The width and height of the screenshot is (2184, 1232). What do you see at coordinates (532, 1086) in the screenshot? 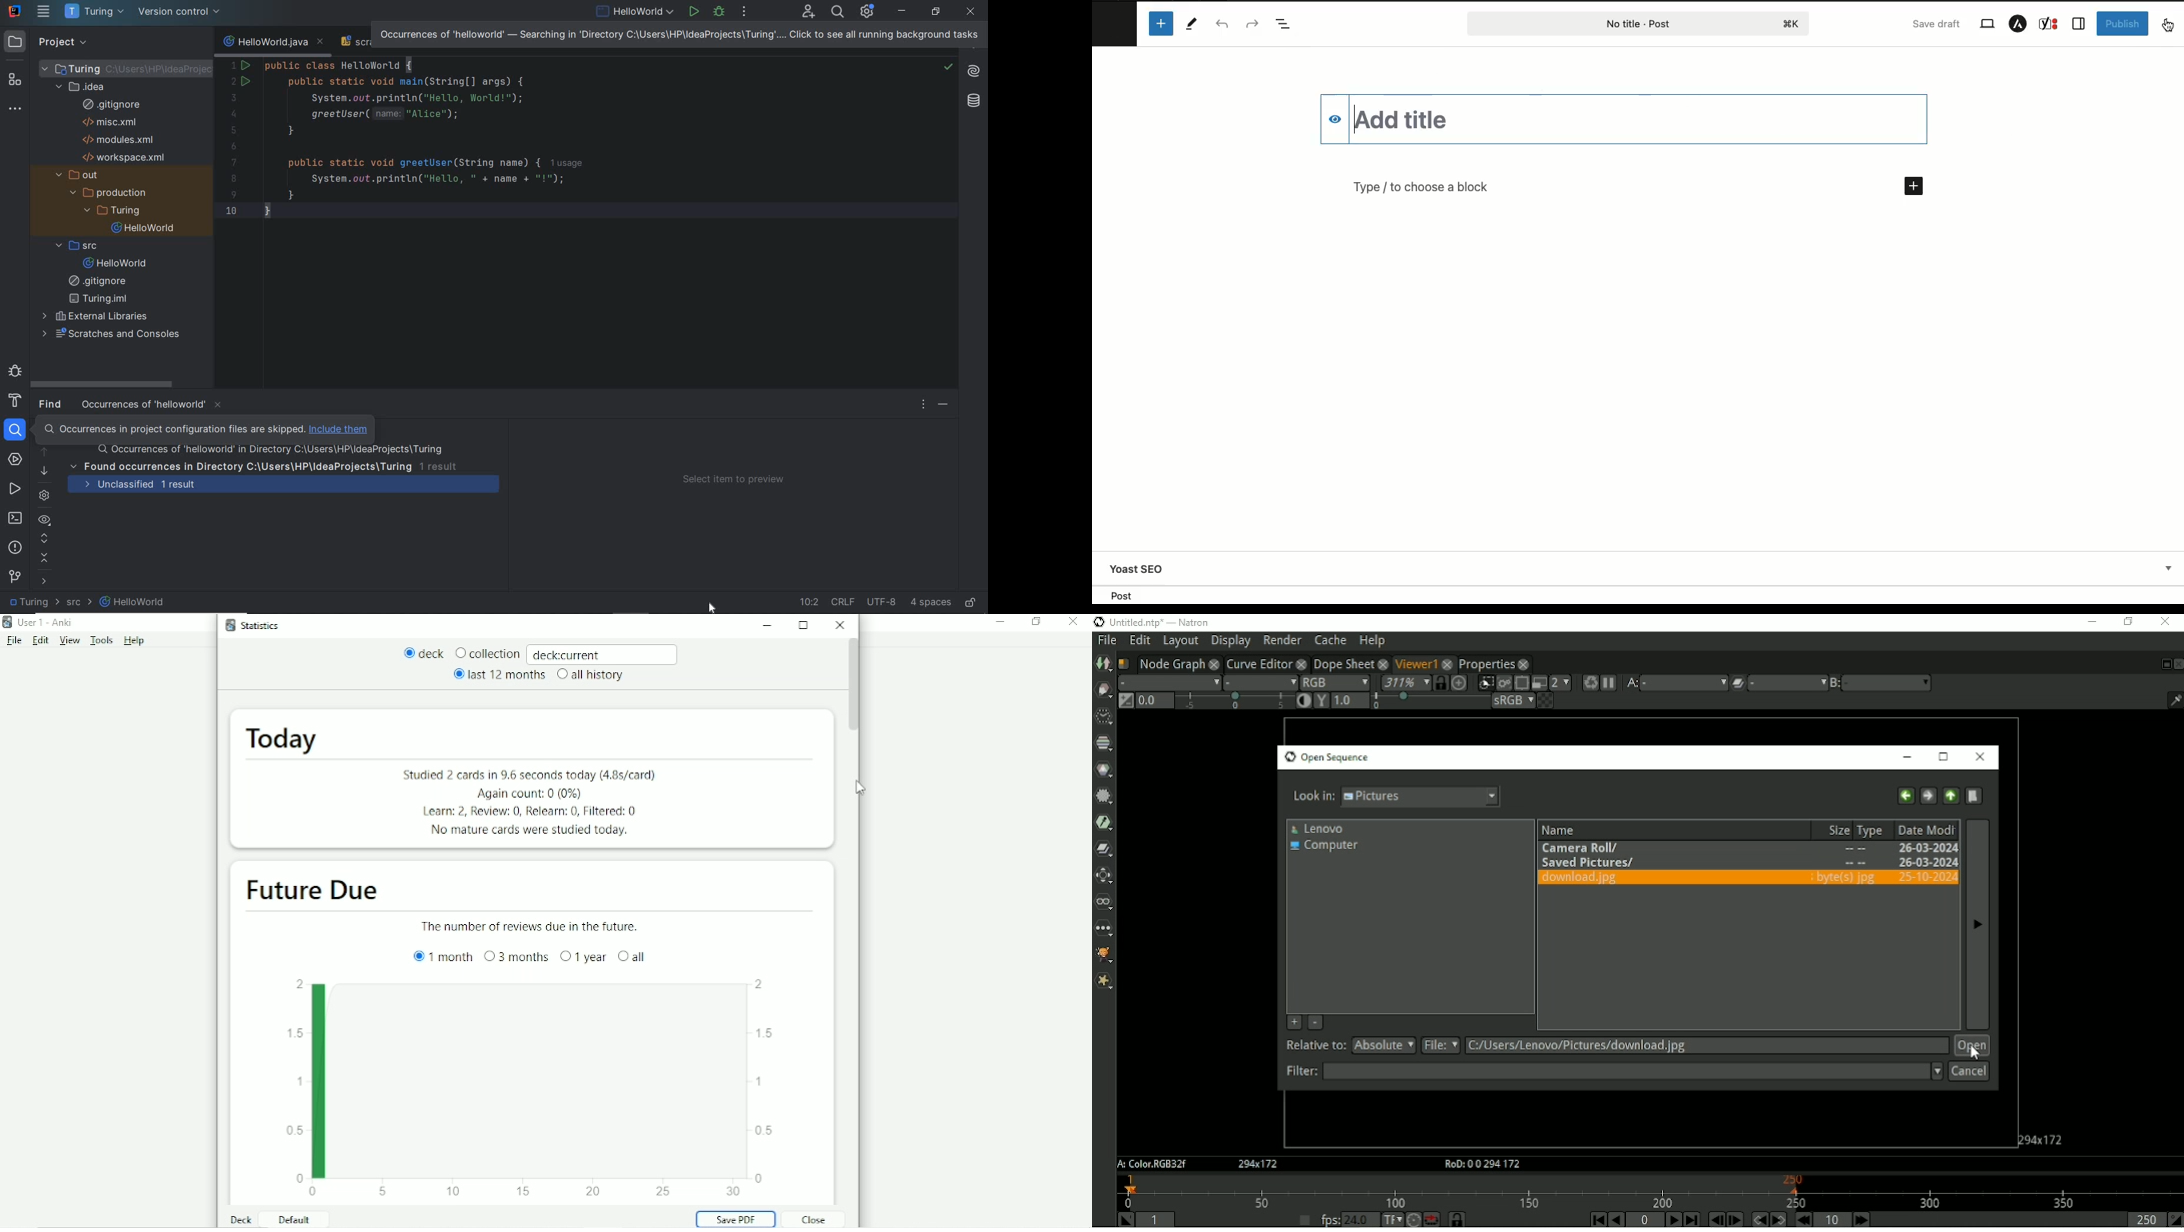
I see `Bar graph` at bounding box center [532, 1086].